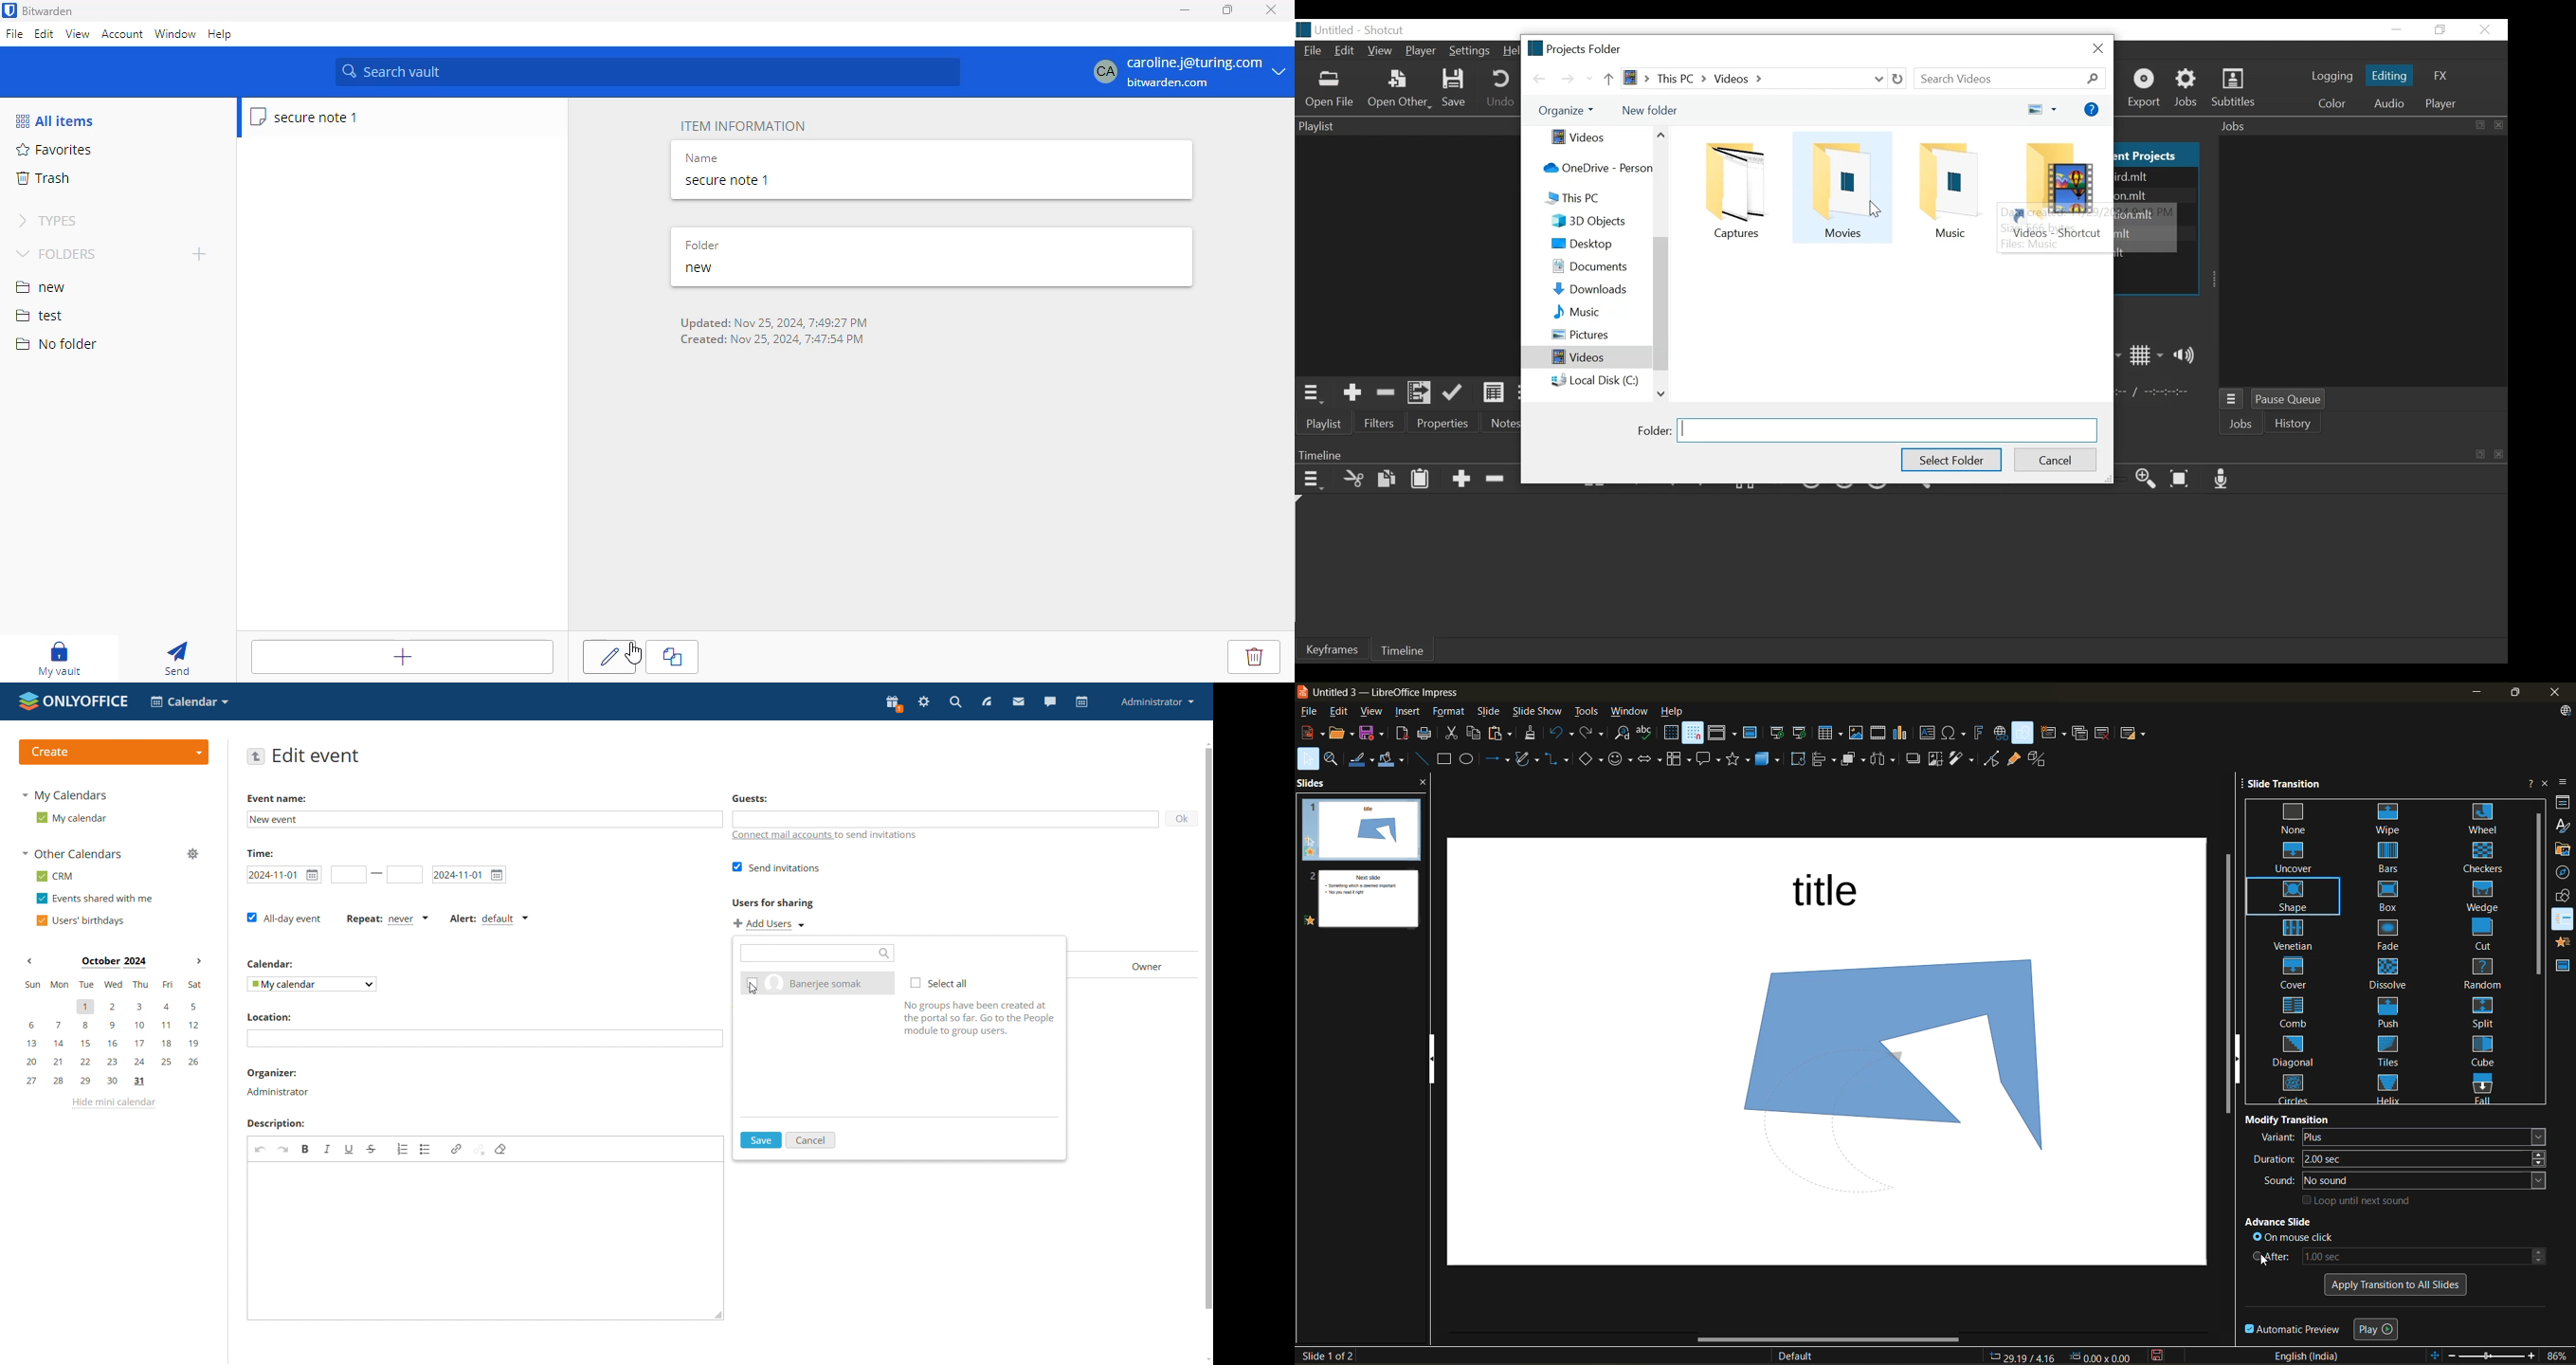 The width and height of the screenshot is (2576, 1372). I want to click on Export, so click(2146, 88).